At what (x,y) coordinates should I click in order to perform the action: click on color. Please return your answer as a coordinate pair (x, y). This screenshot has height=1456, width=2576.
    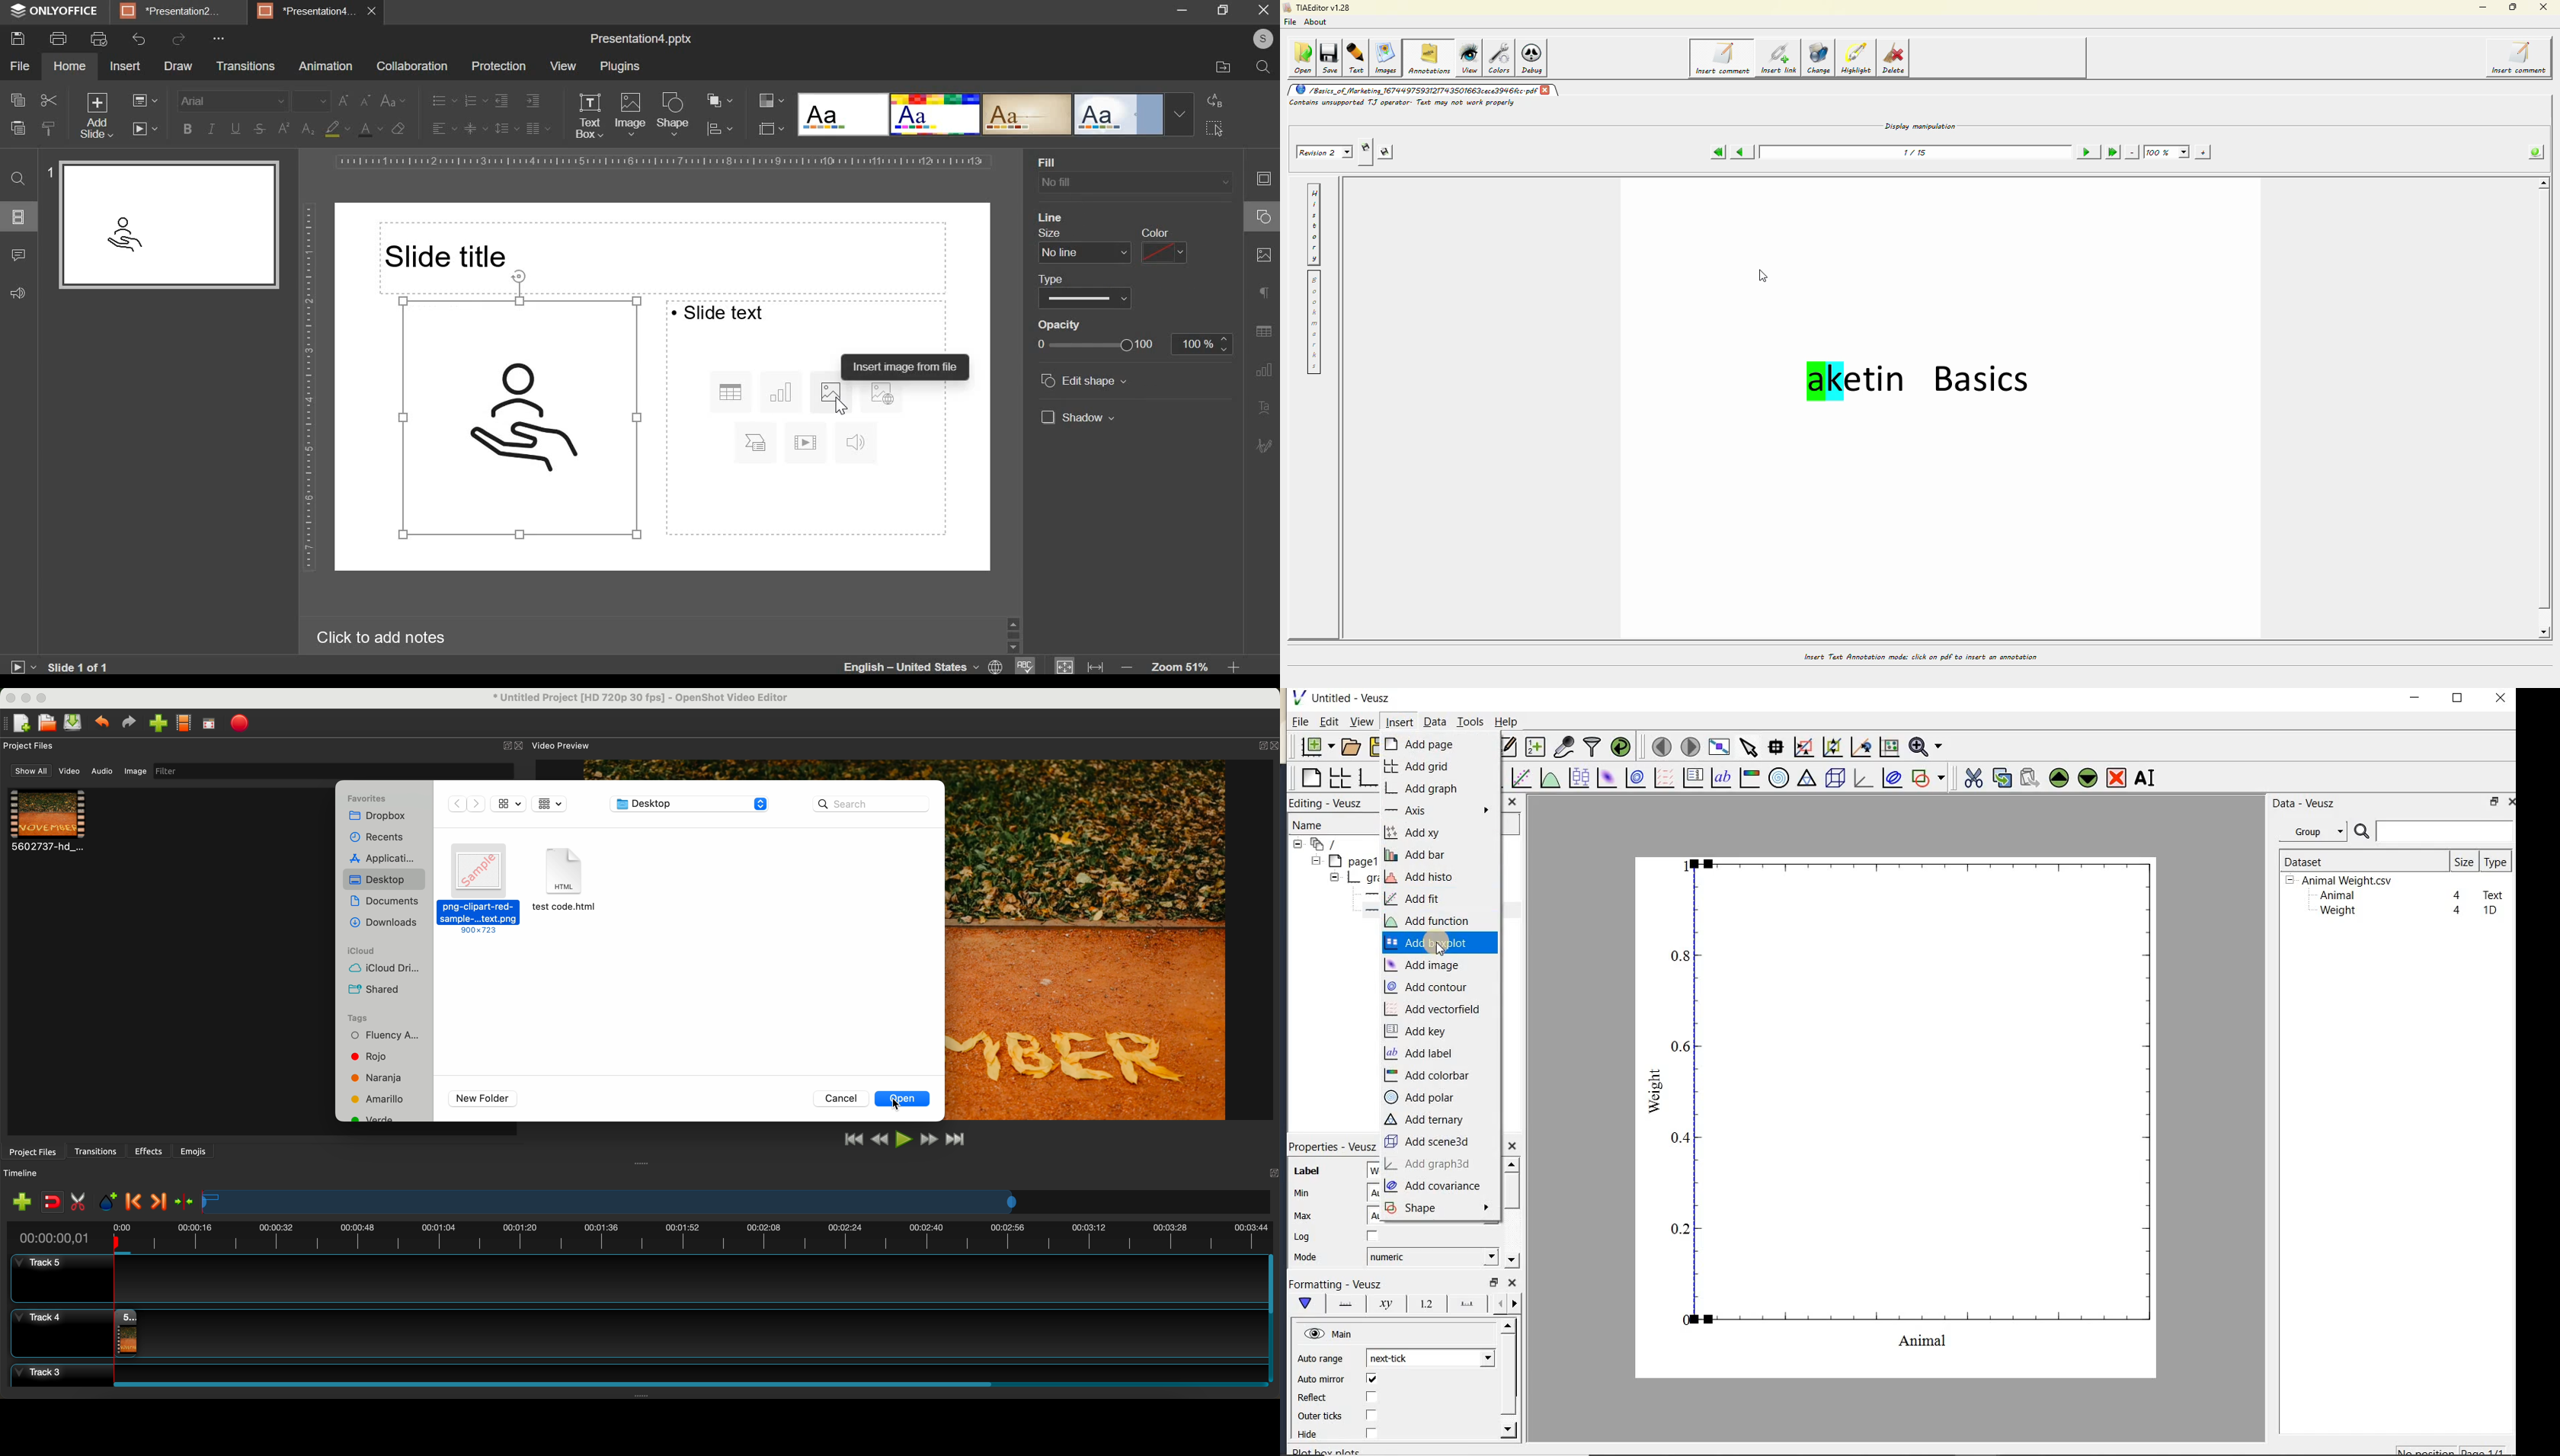
    Looking at the image, I should click on (1164, 230).